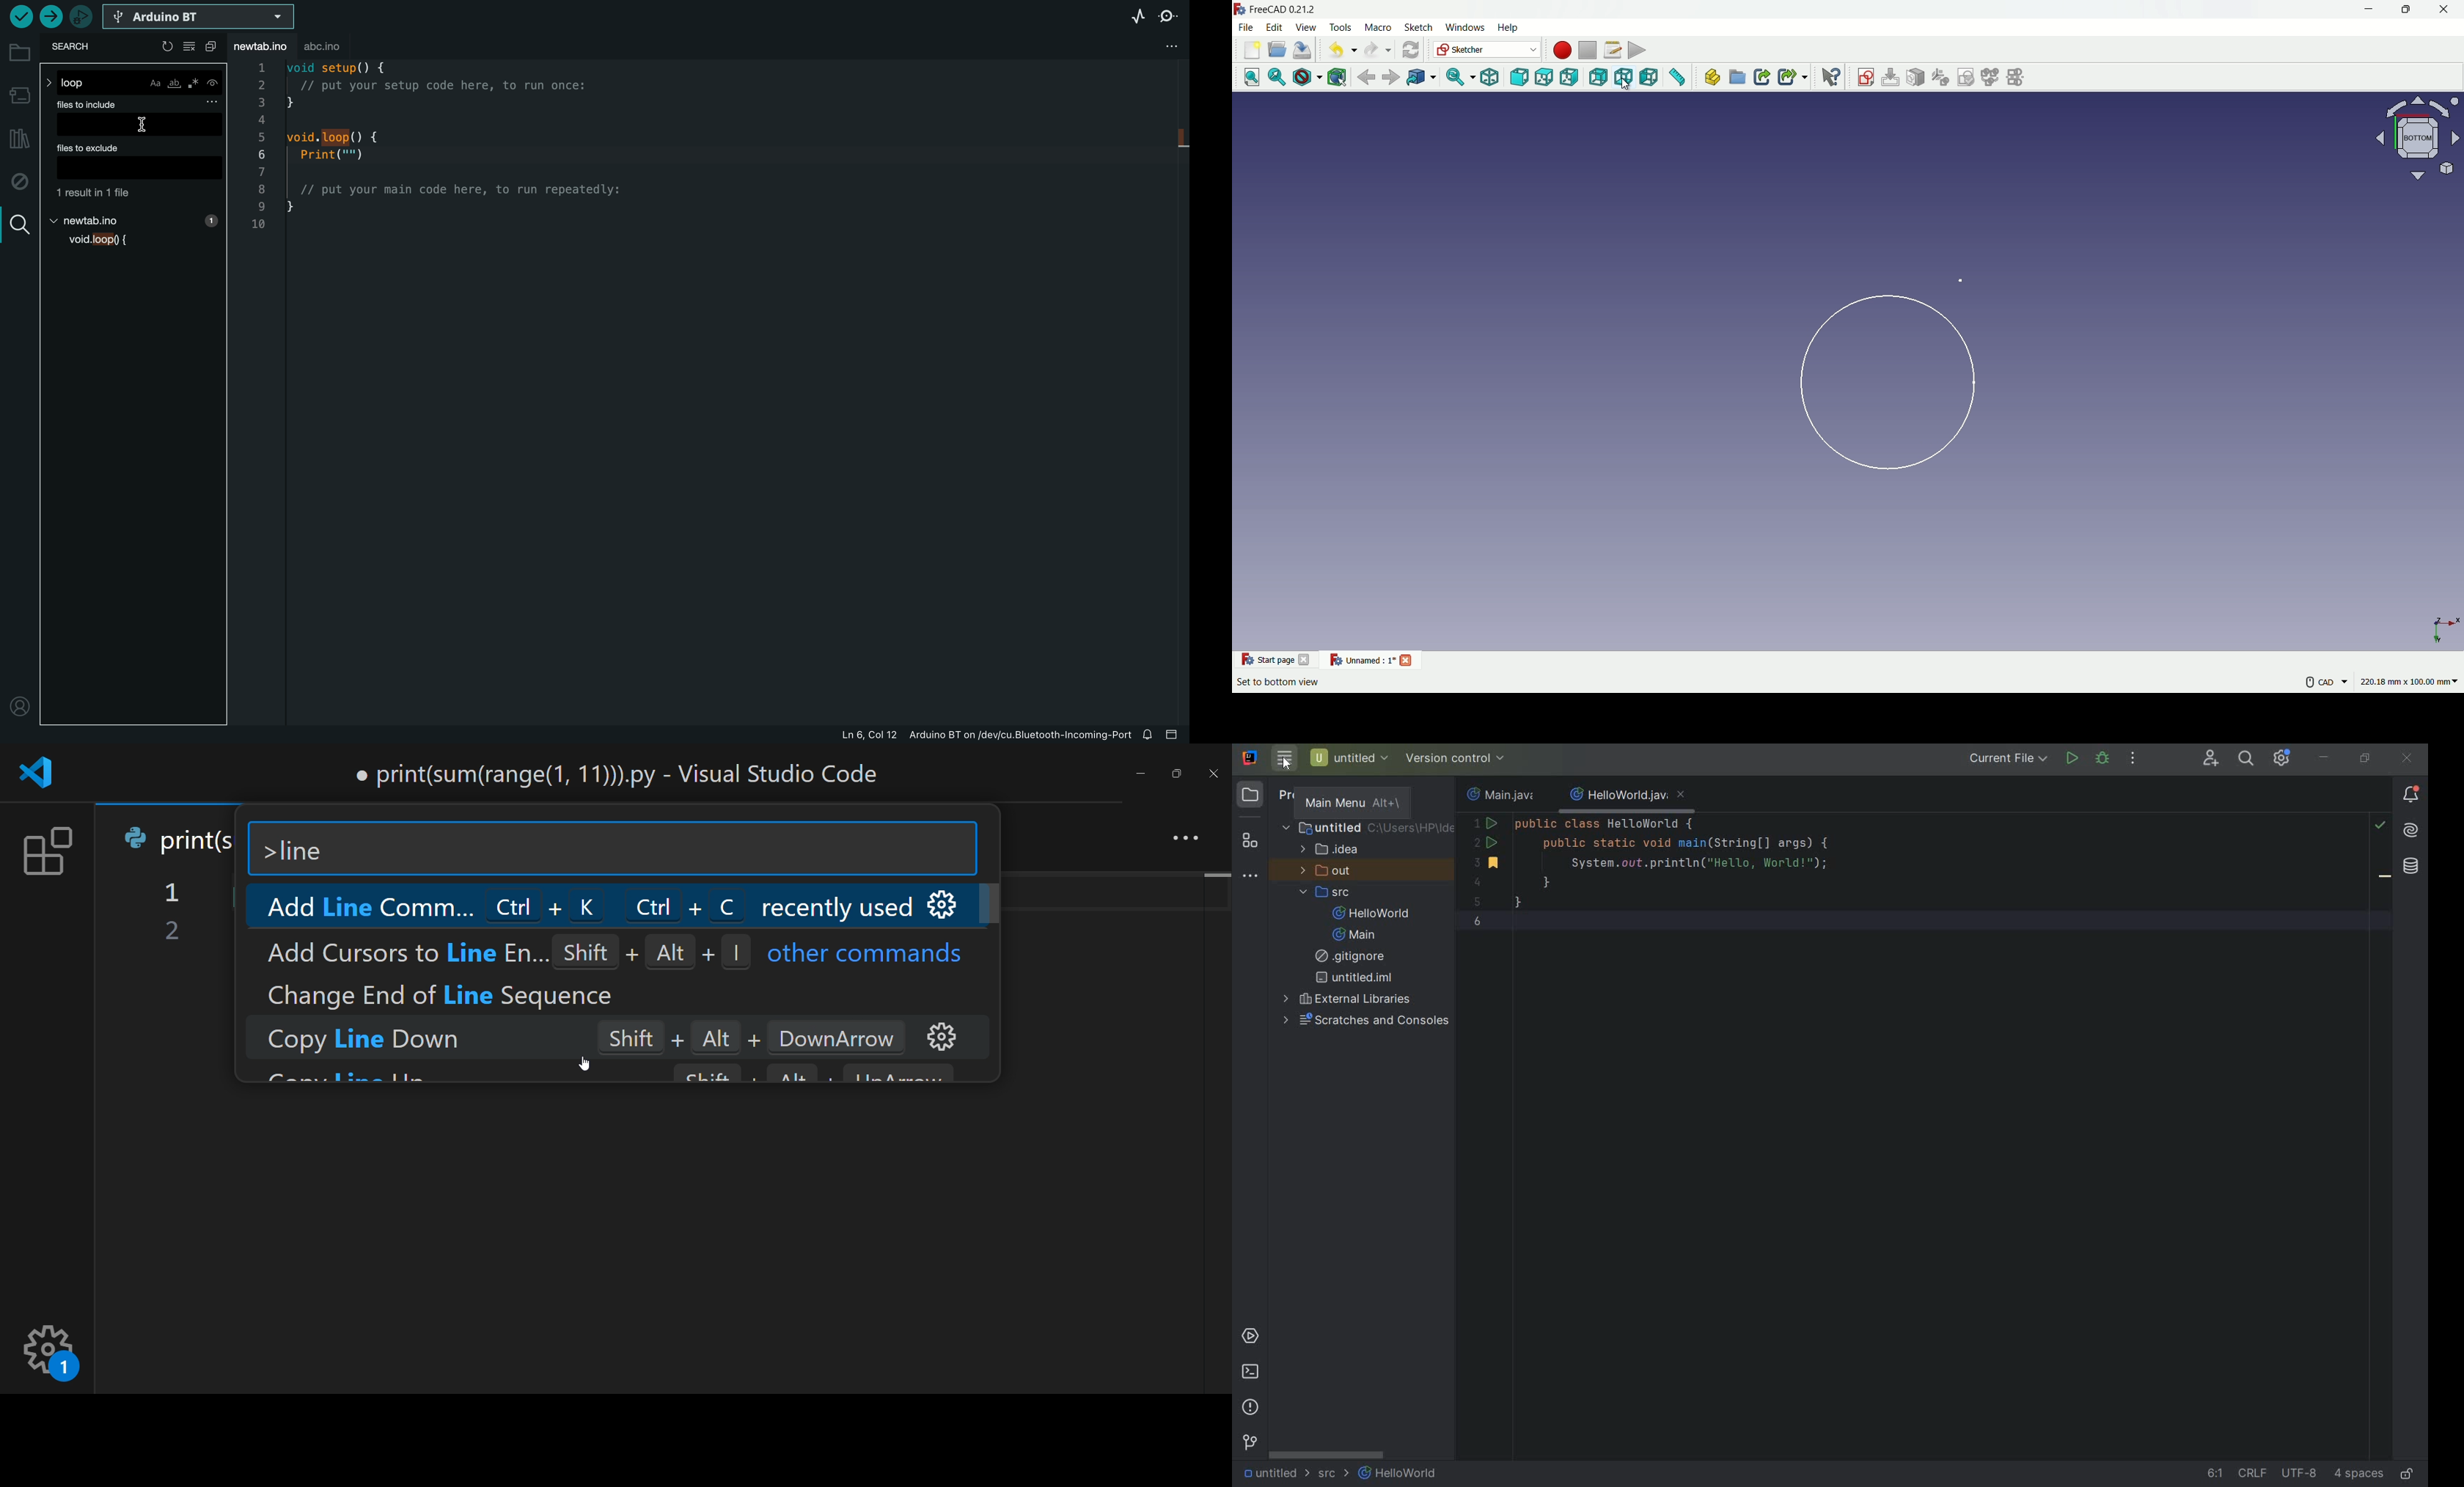 The height and width of the screenshot is (1512, 2464). What do you see at coordinates (1265, 660) in the screenshot?
I see `start page` at bounding box center [1265, 660].